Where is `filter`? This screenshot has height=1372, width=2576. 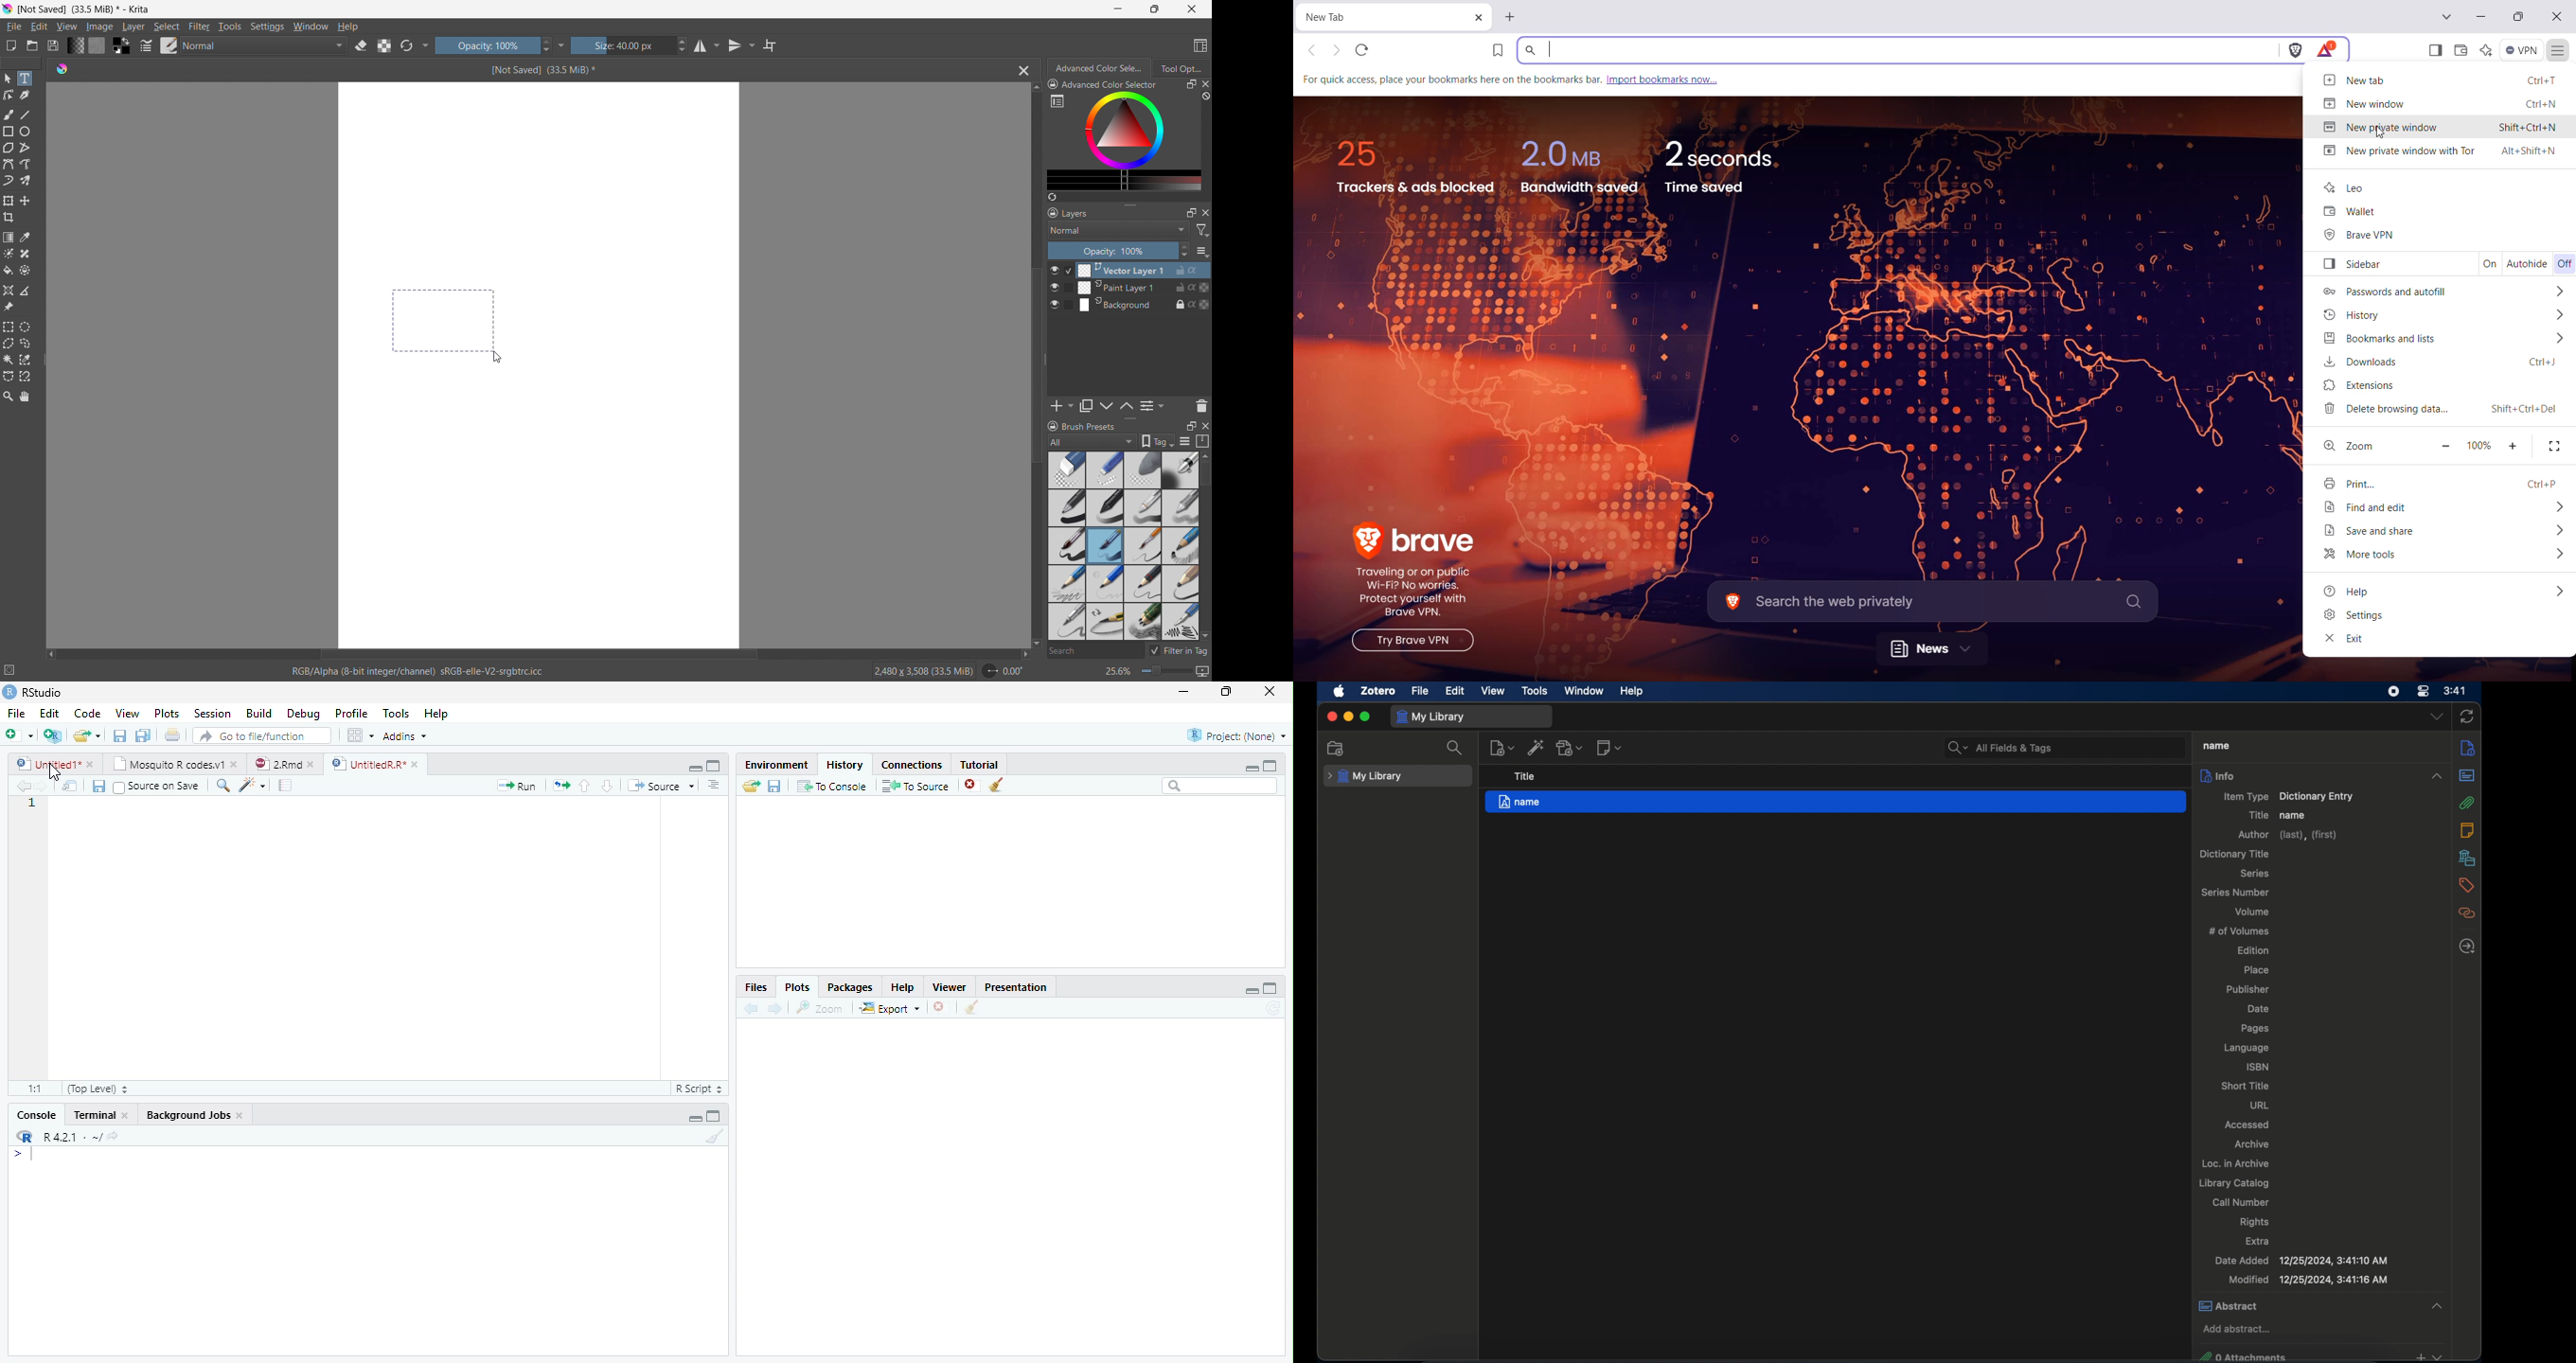
filter is located at coordinates (1203, 230).